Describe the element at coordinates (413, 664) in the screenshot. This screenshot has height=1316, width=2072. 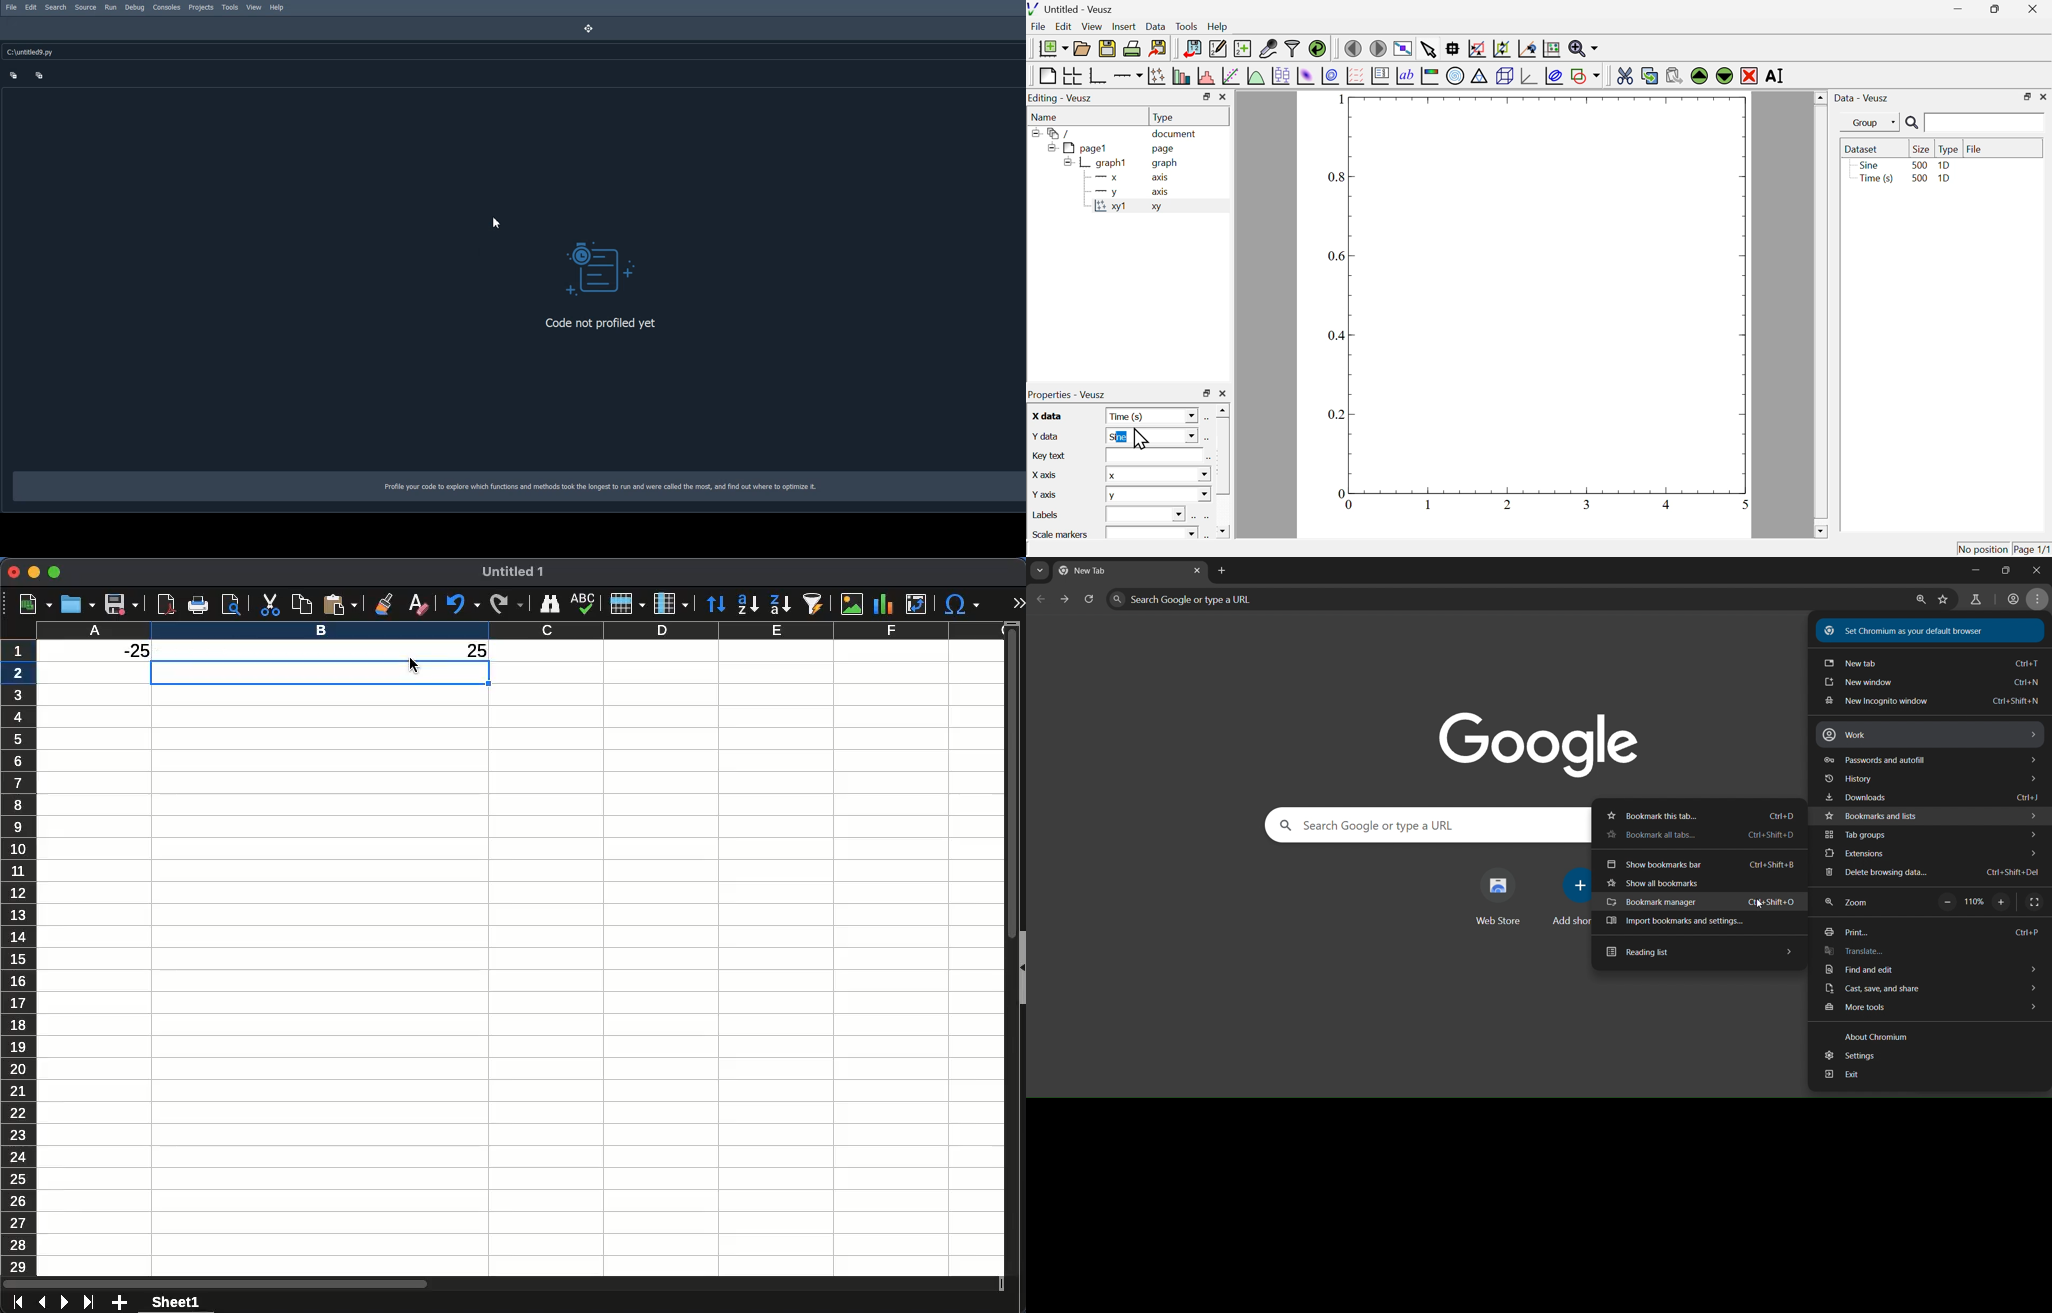
I see `cursor` at that location.